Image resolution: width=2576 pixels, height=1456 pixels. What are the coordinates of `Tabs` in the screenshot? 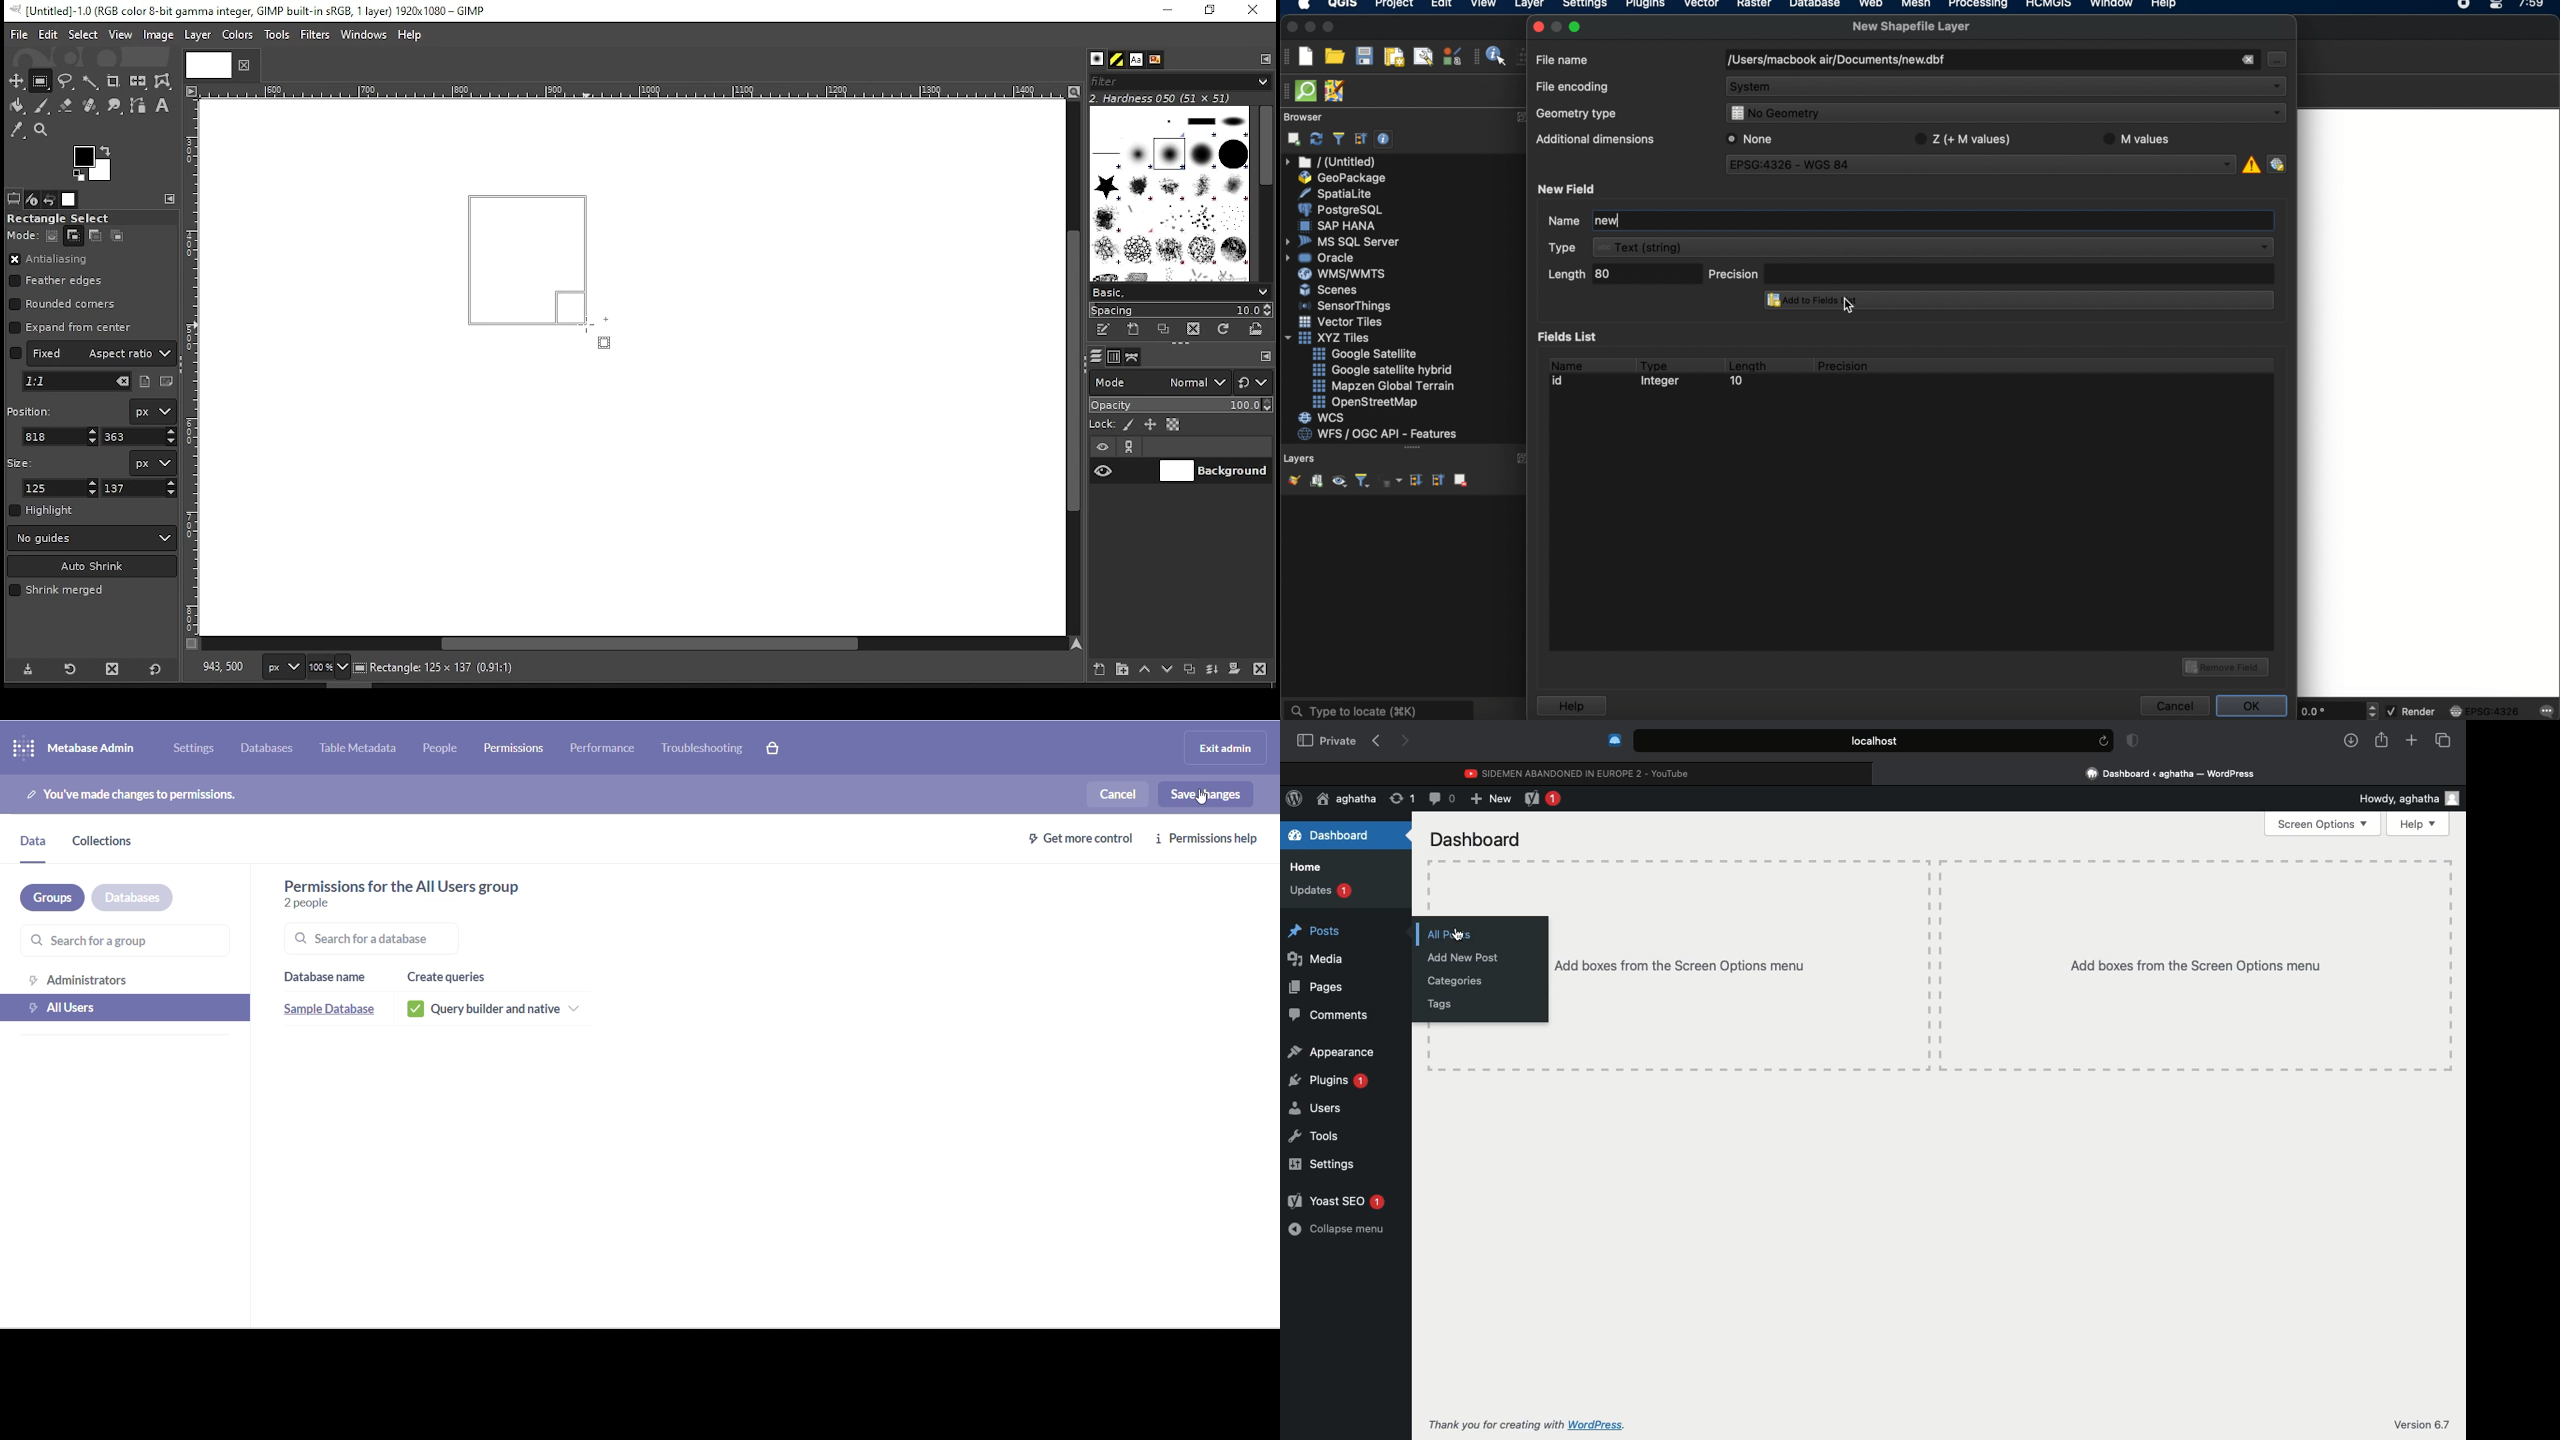 It's located at (2443, 740).